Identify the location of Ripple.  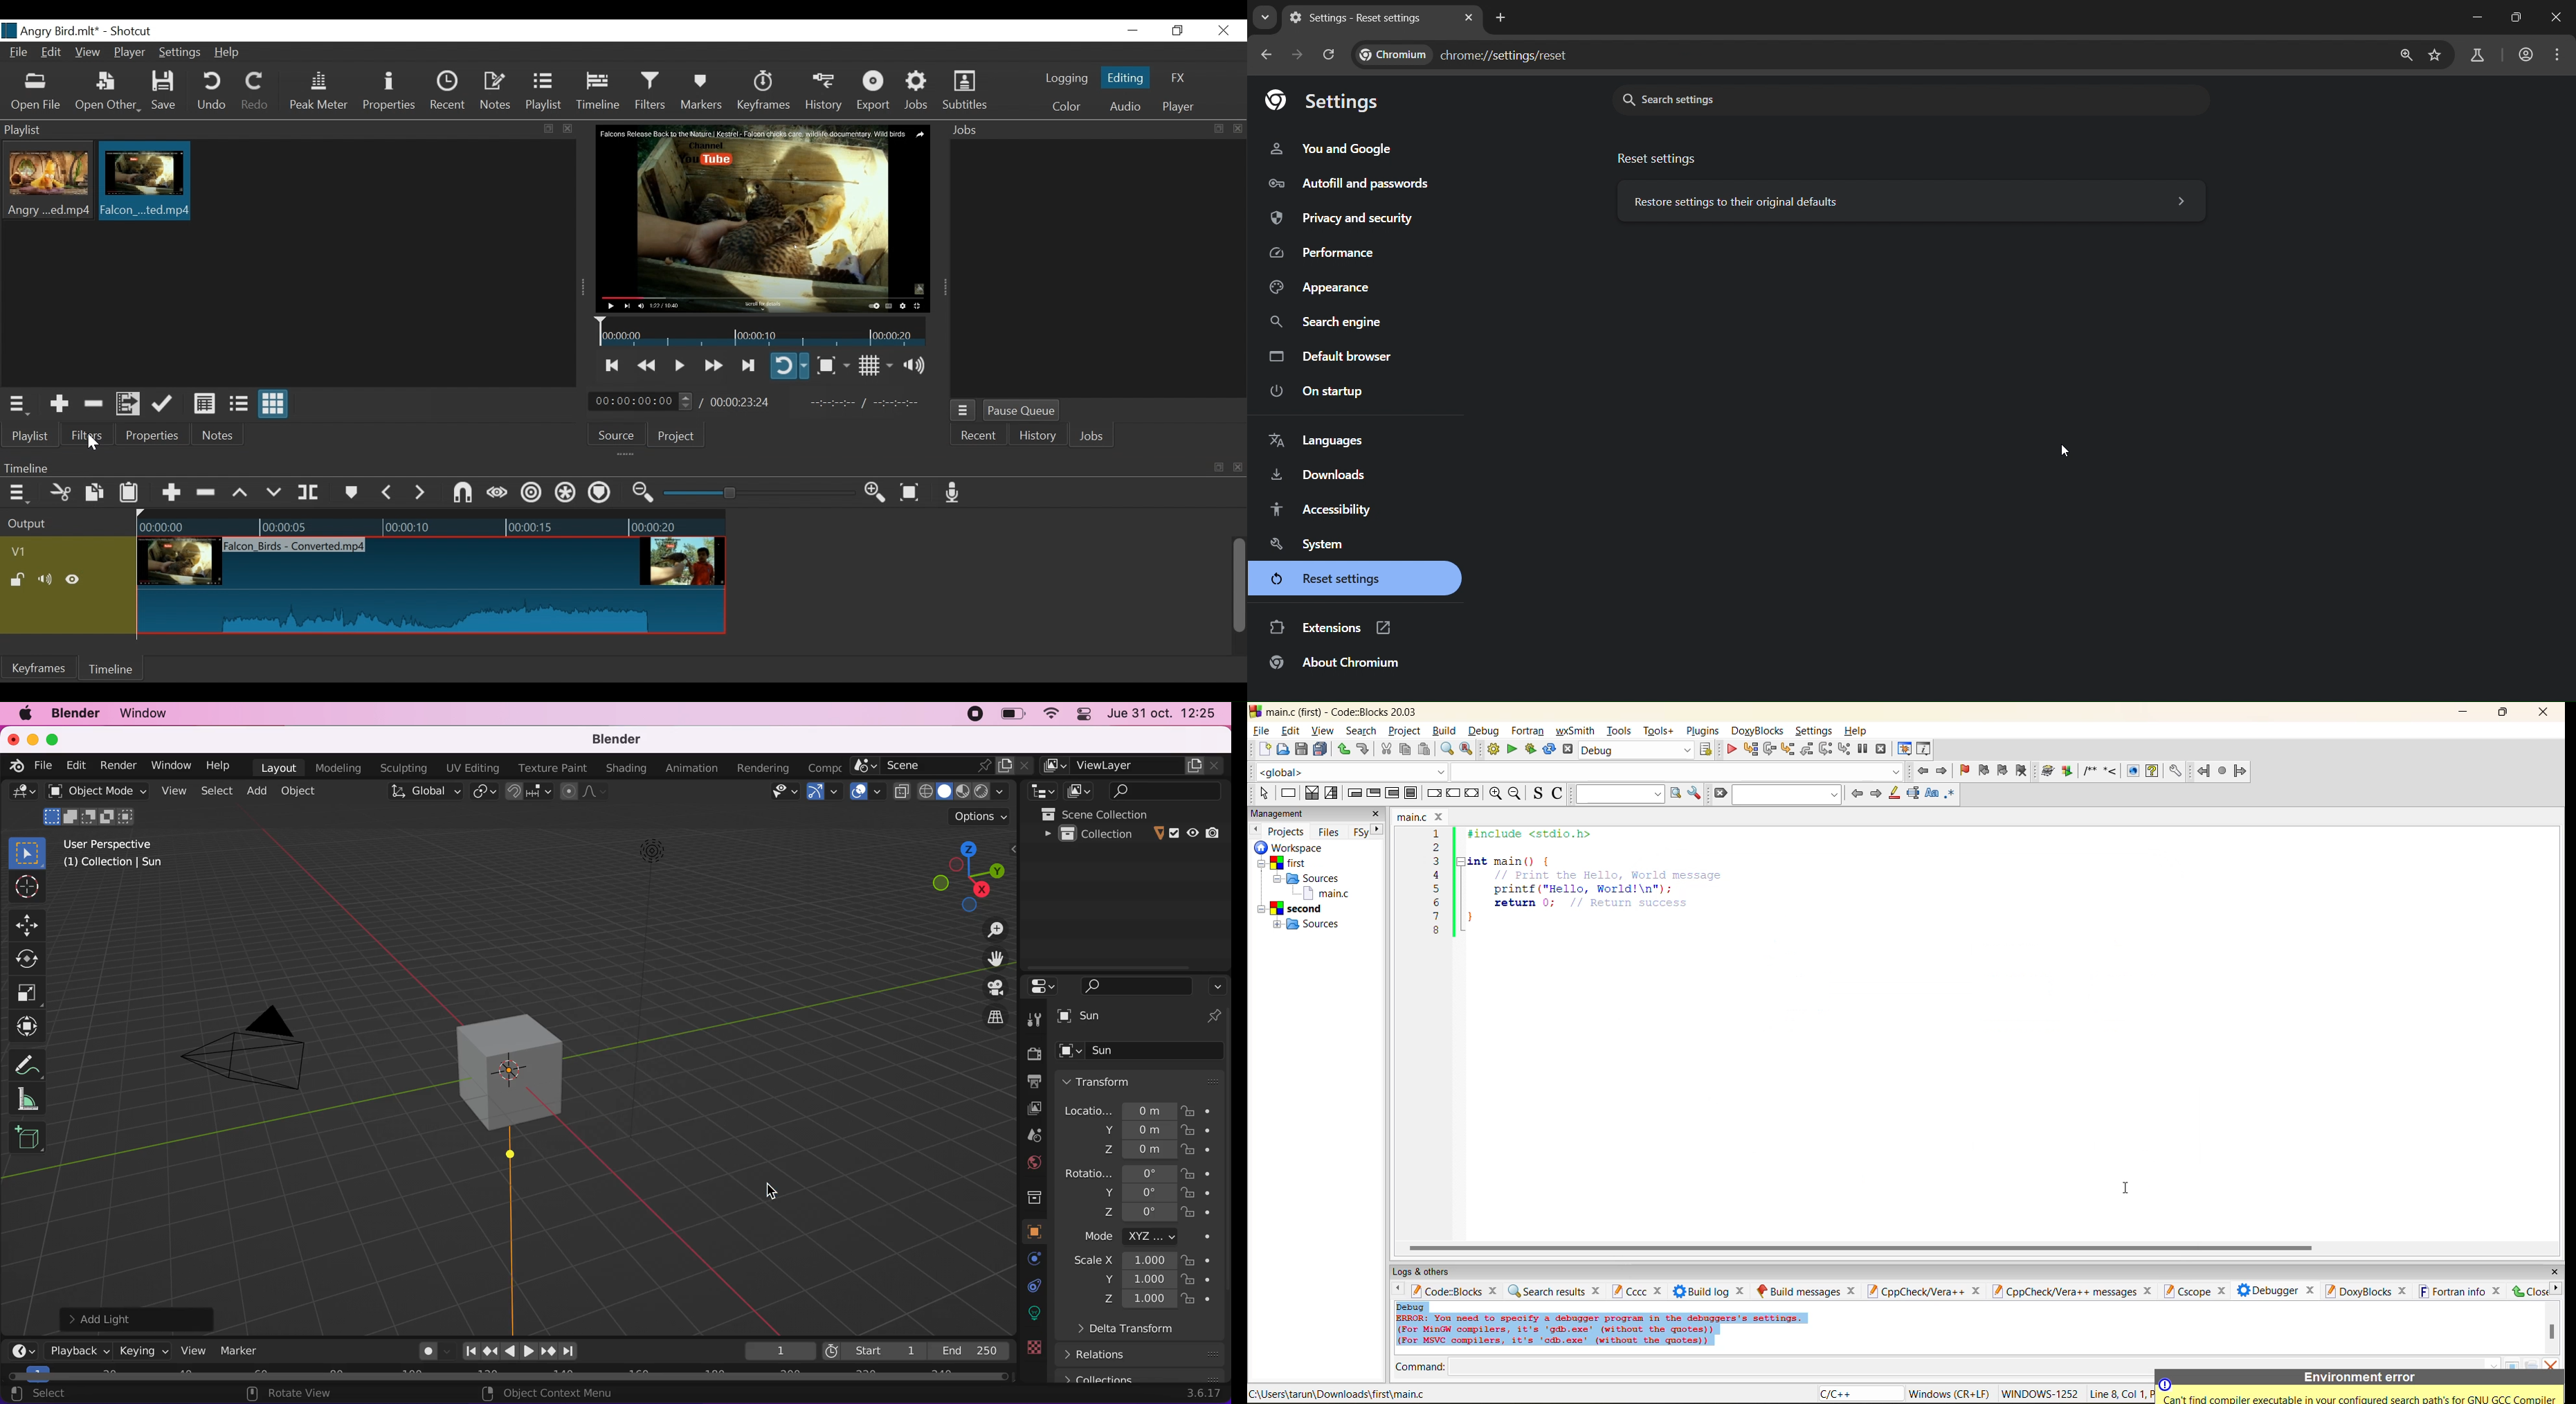
(533, 495).